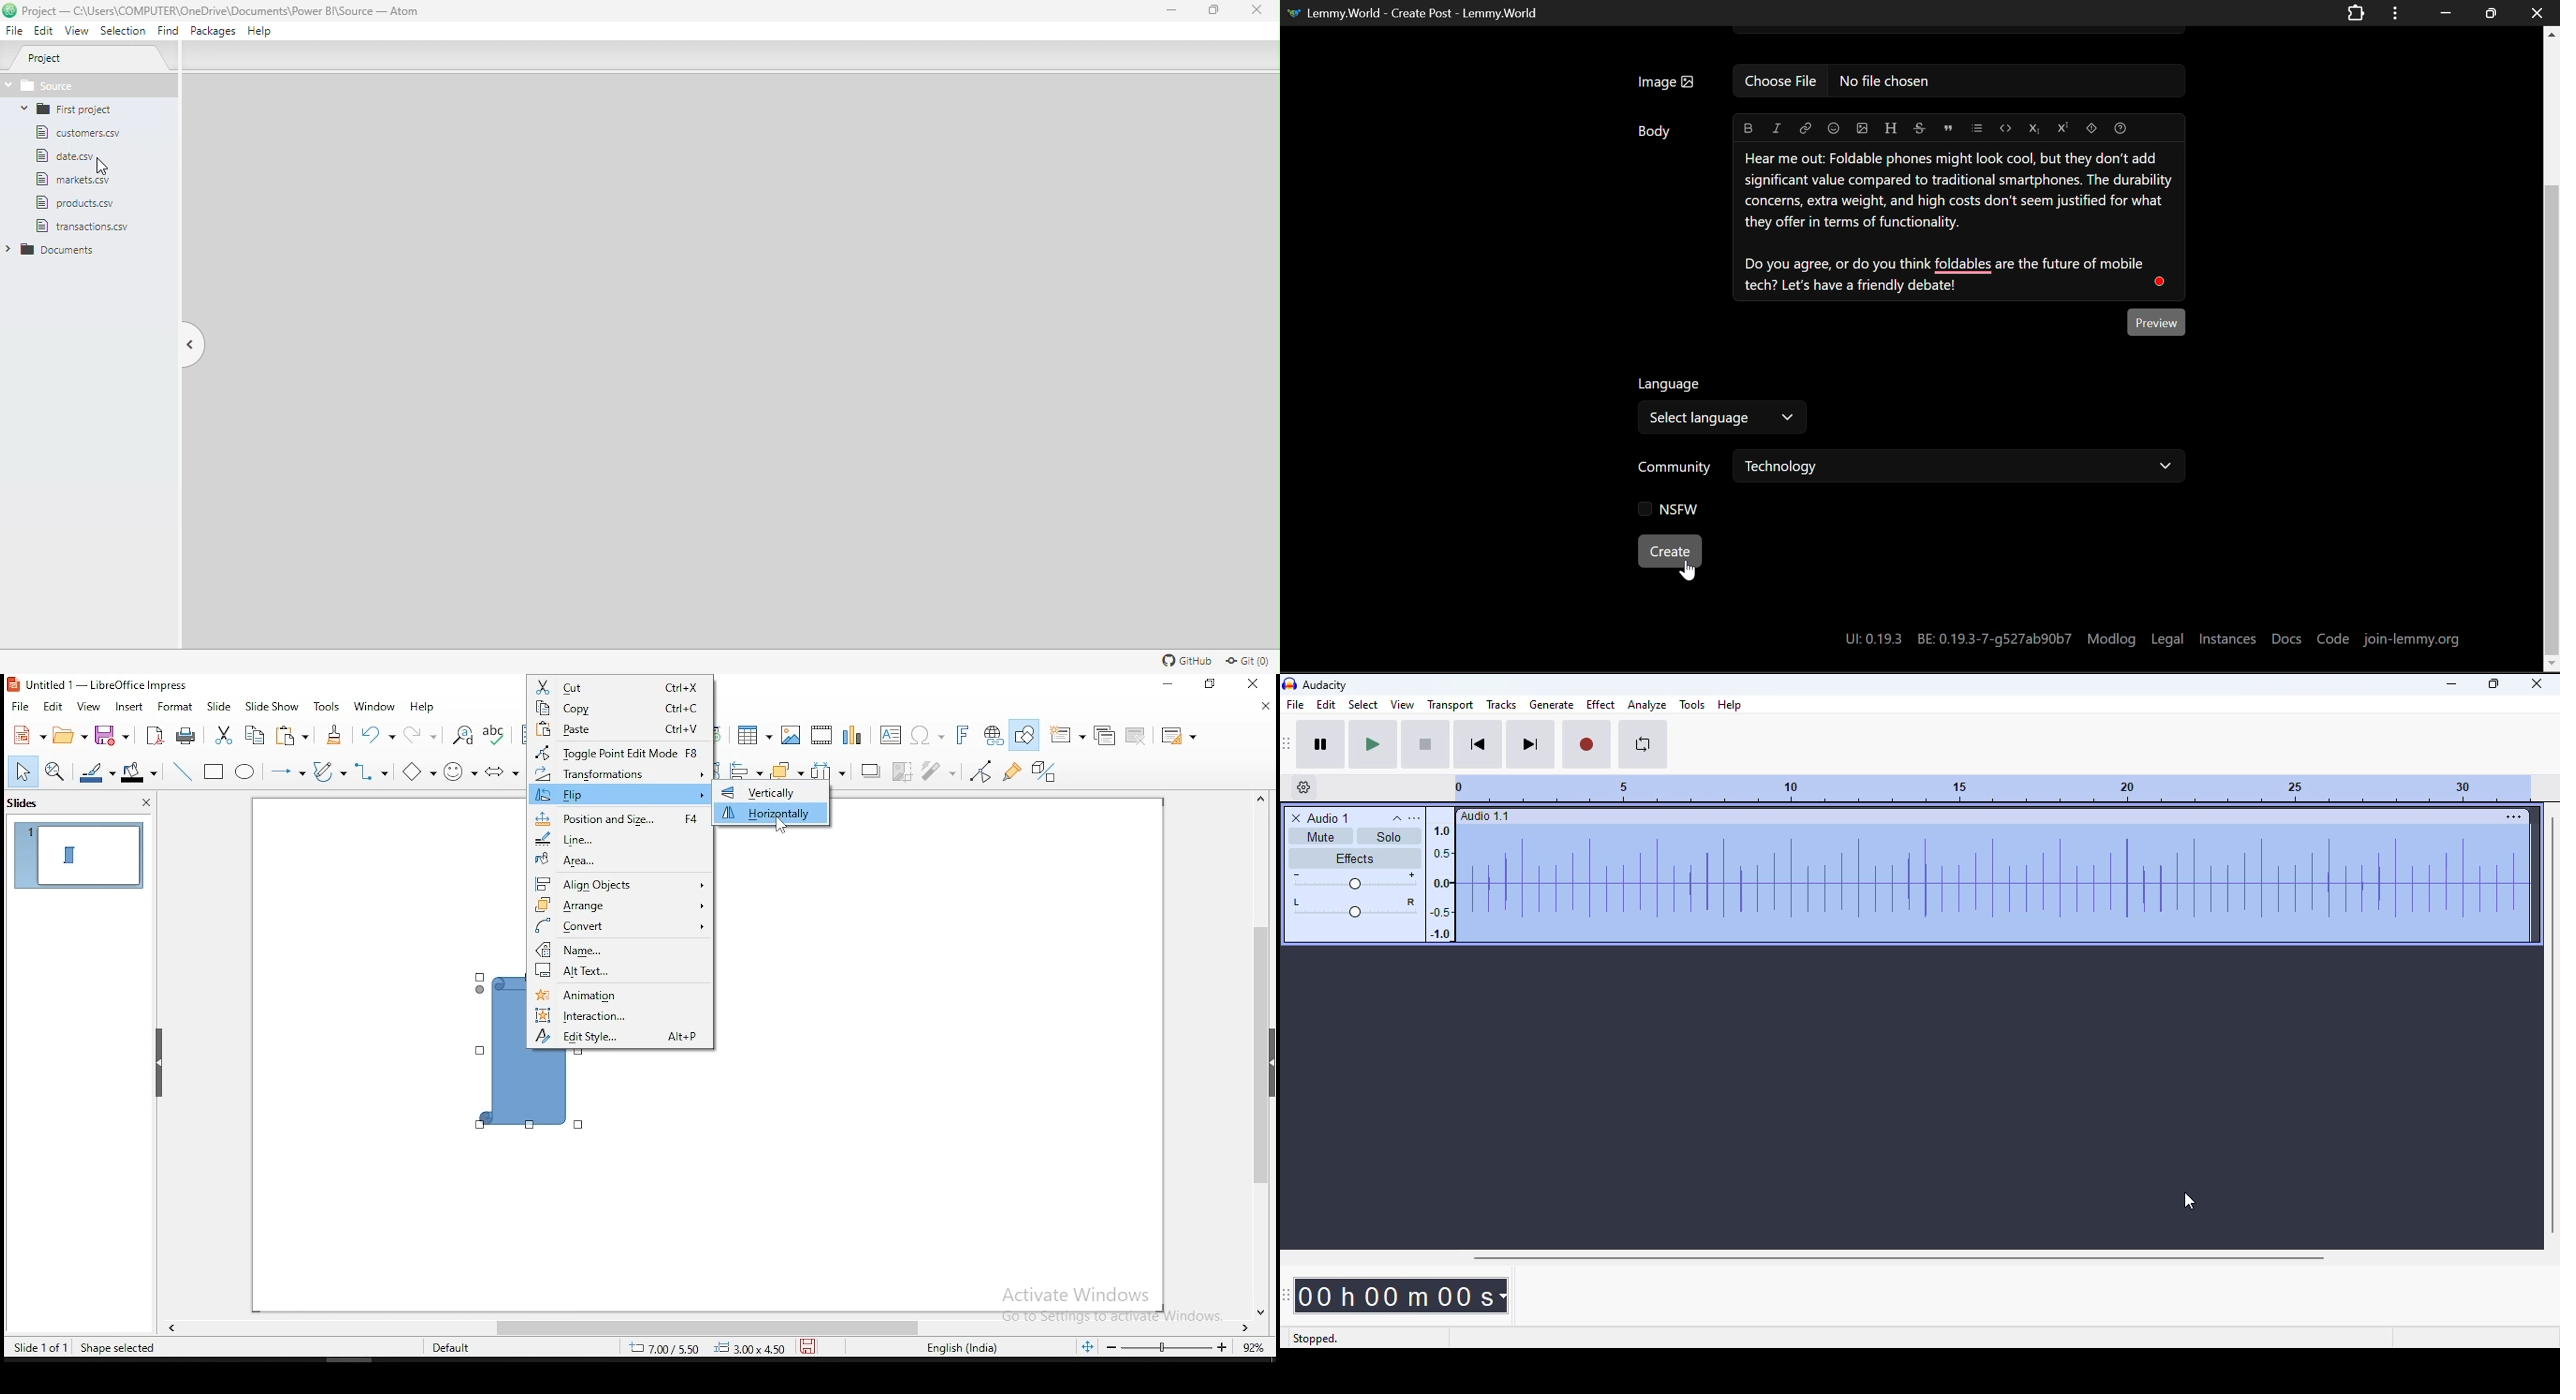 This screenshot has height=1400, width=2576. What do you see at coordinates (2005, 127) in the screenshot?
I see `code` at bounding box center [2005, 127].